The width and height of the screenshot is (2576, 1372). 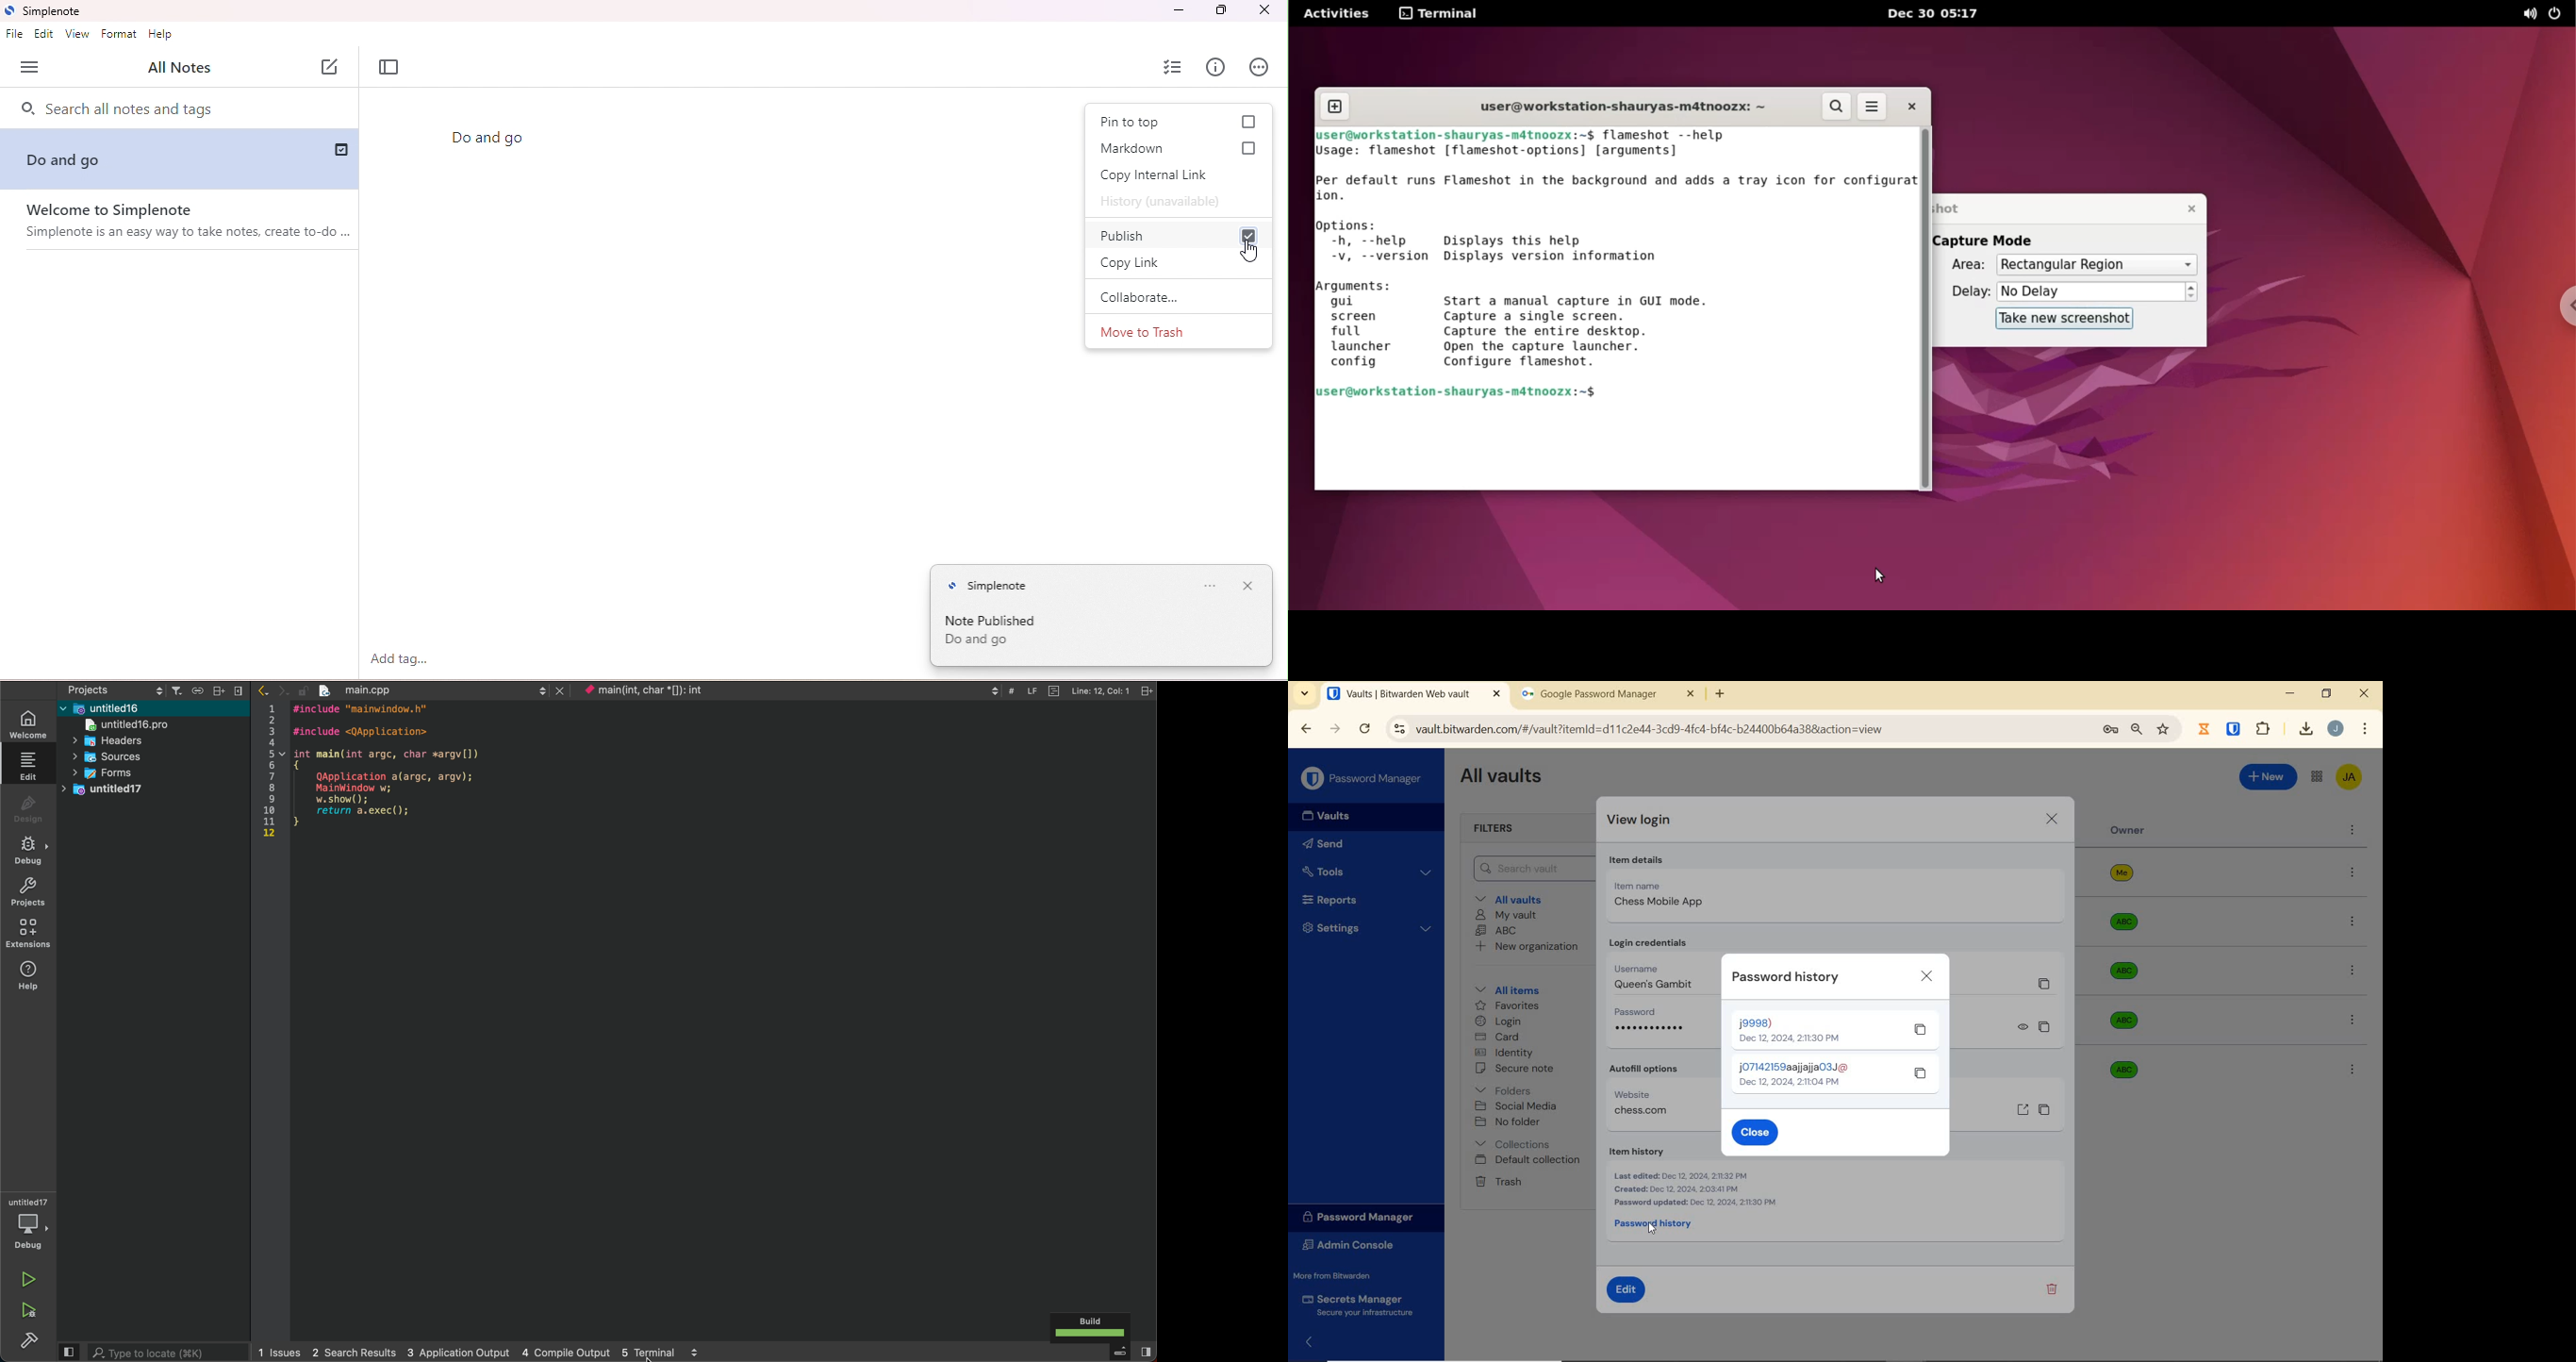 What do you see at coordinates (2134, 971) in the screenshot?
I see `abc` at bounding box center [2134, 971].